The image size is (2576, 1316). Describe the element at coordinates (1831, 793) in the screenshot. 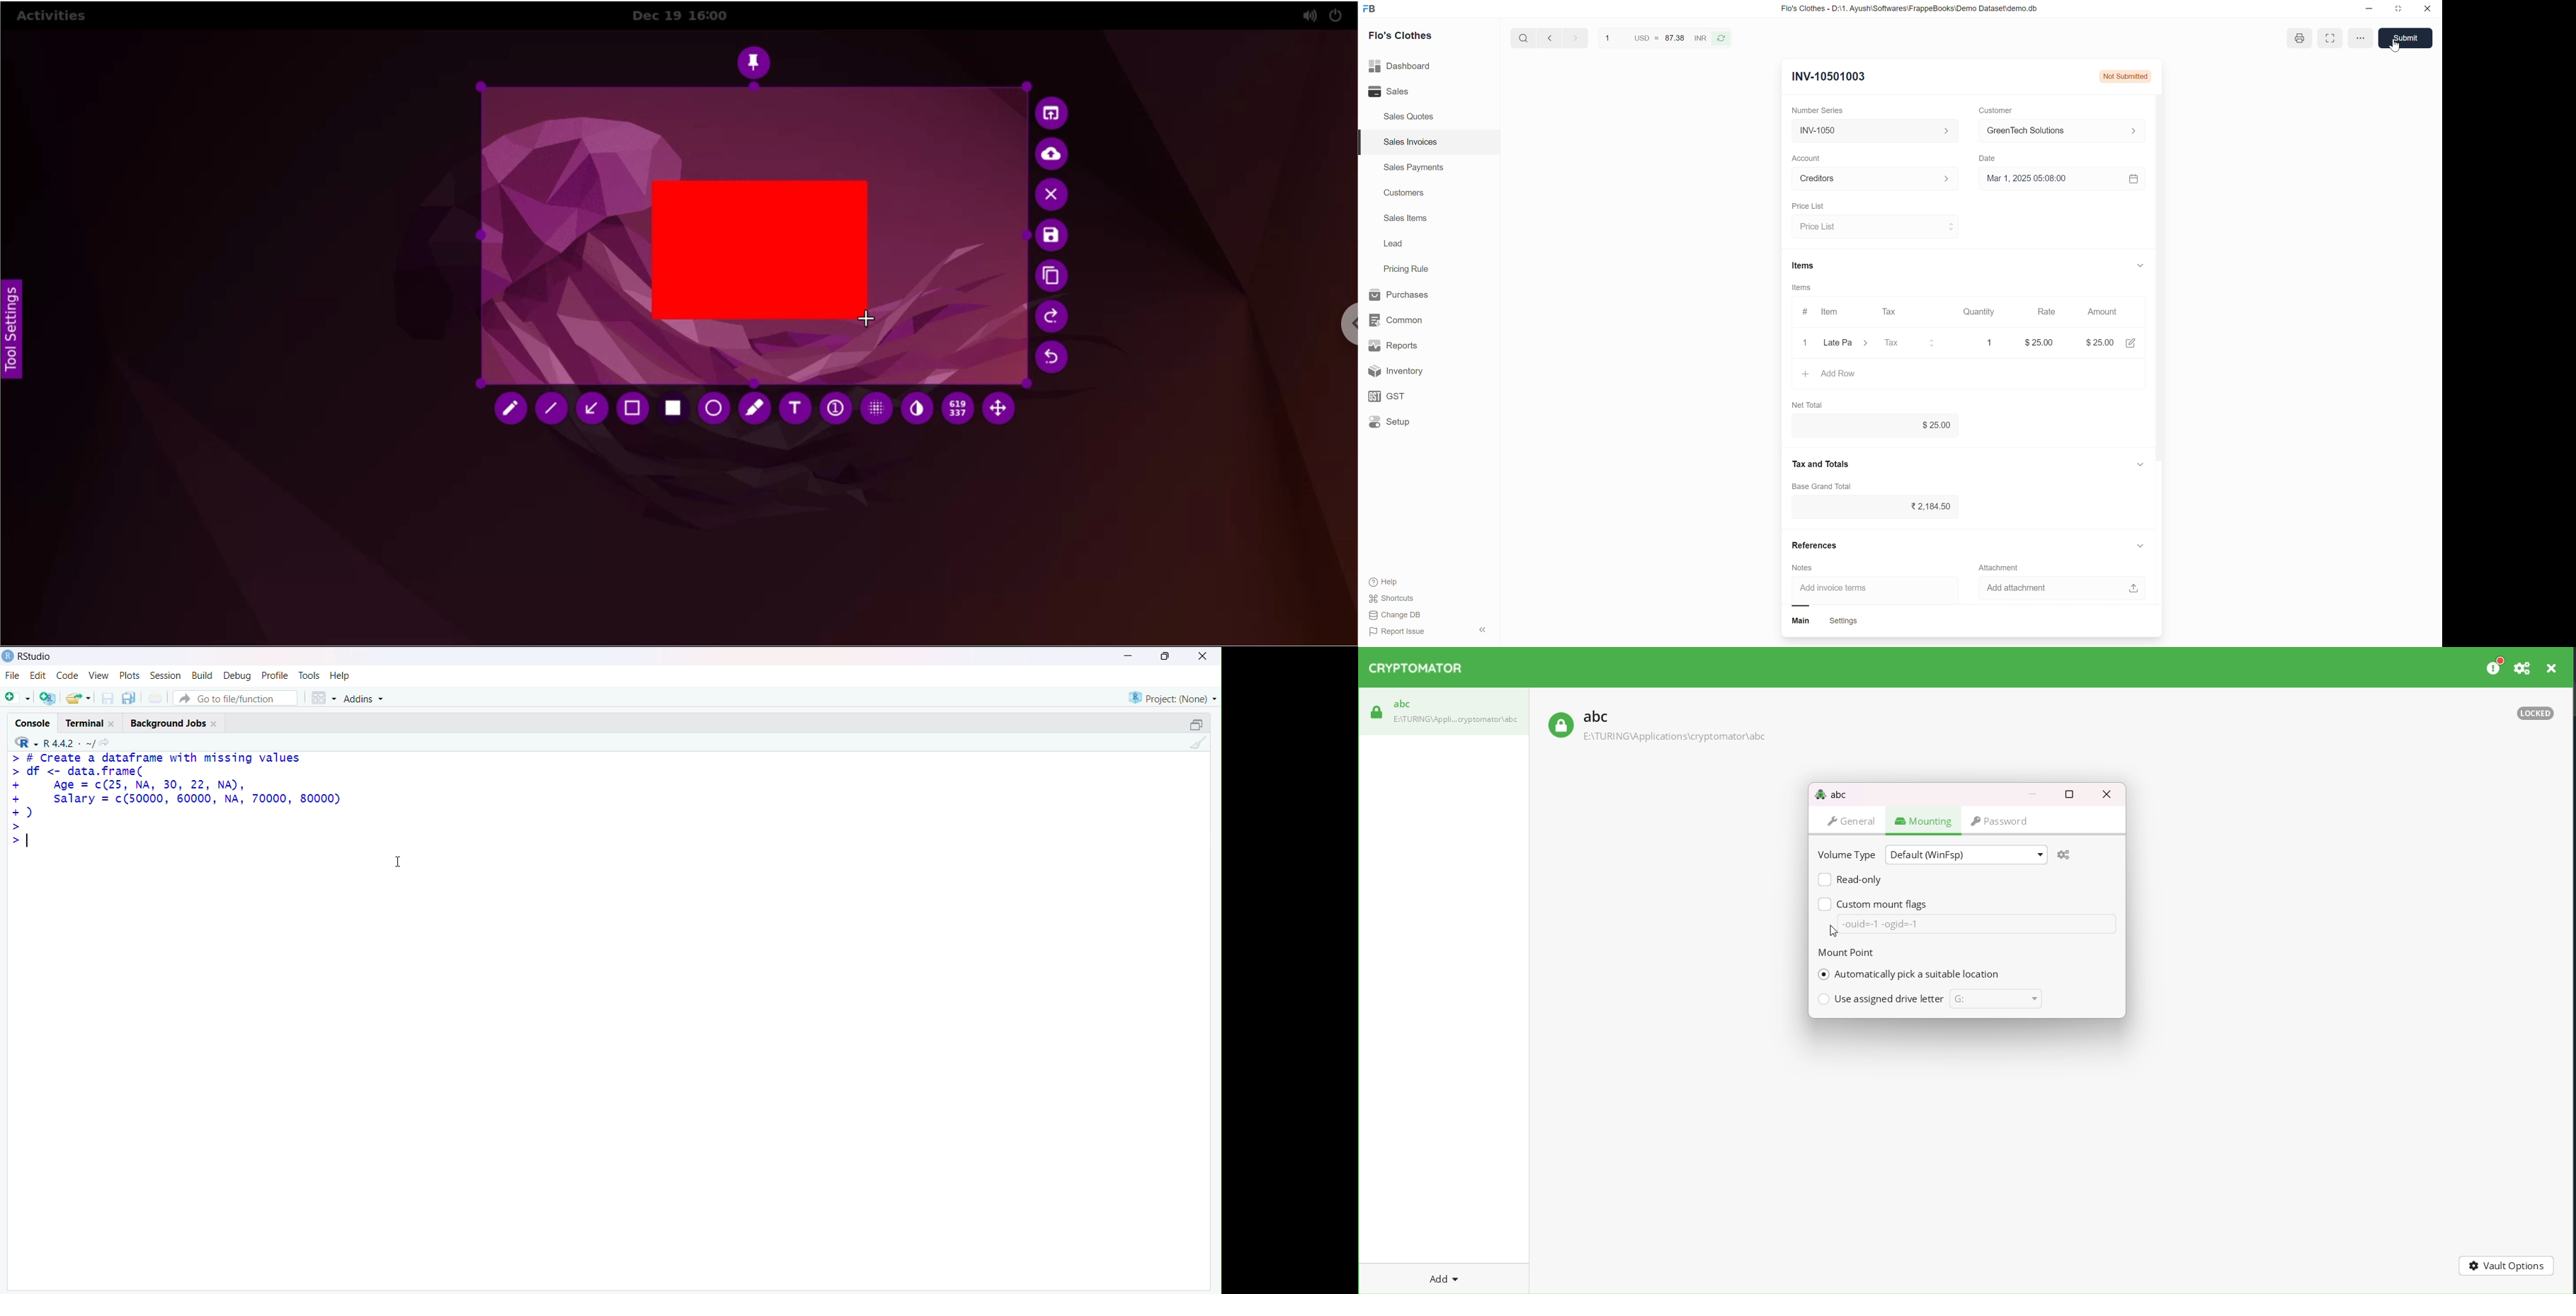

I see `abc` at that location.